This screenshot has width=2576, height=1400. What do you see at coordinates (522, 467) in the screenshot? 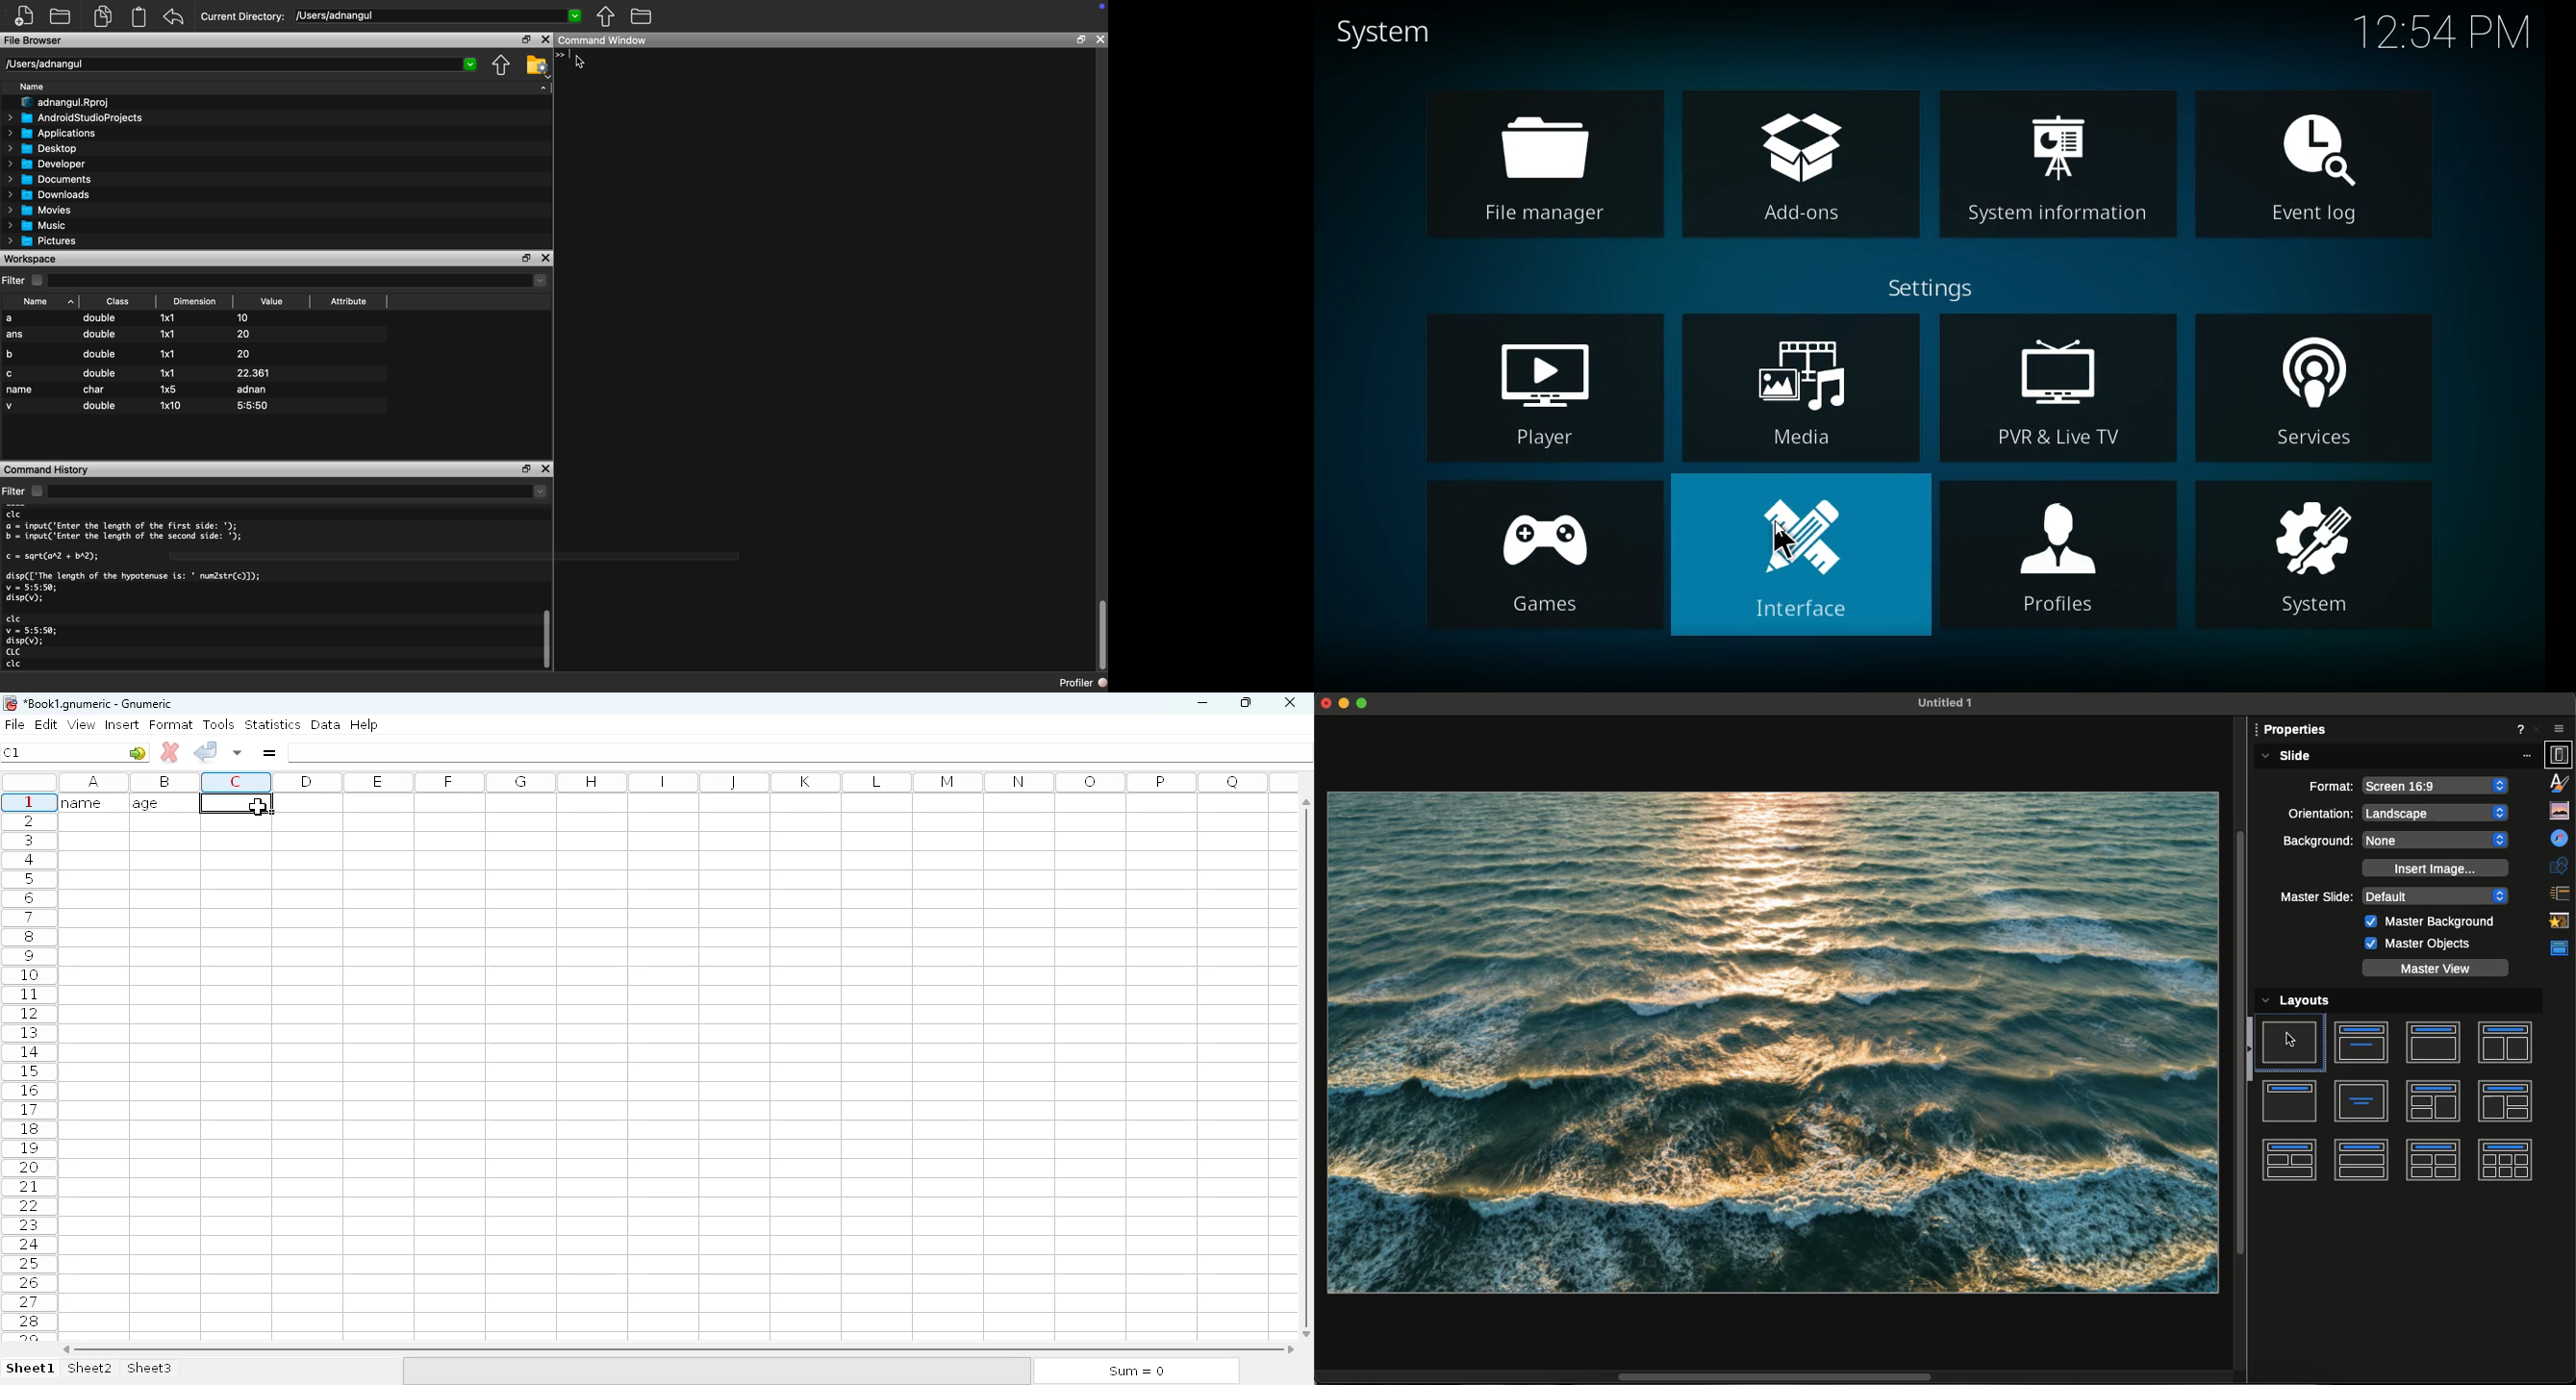
I see `Restore` at bounding box center [522, 467].